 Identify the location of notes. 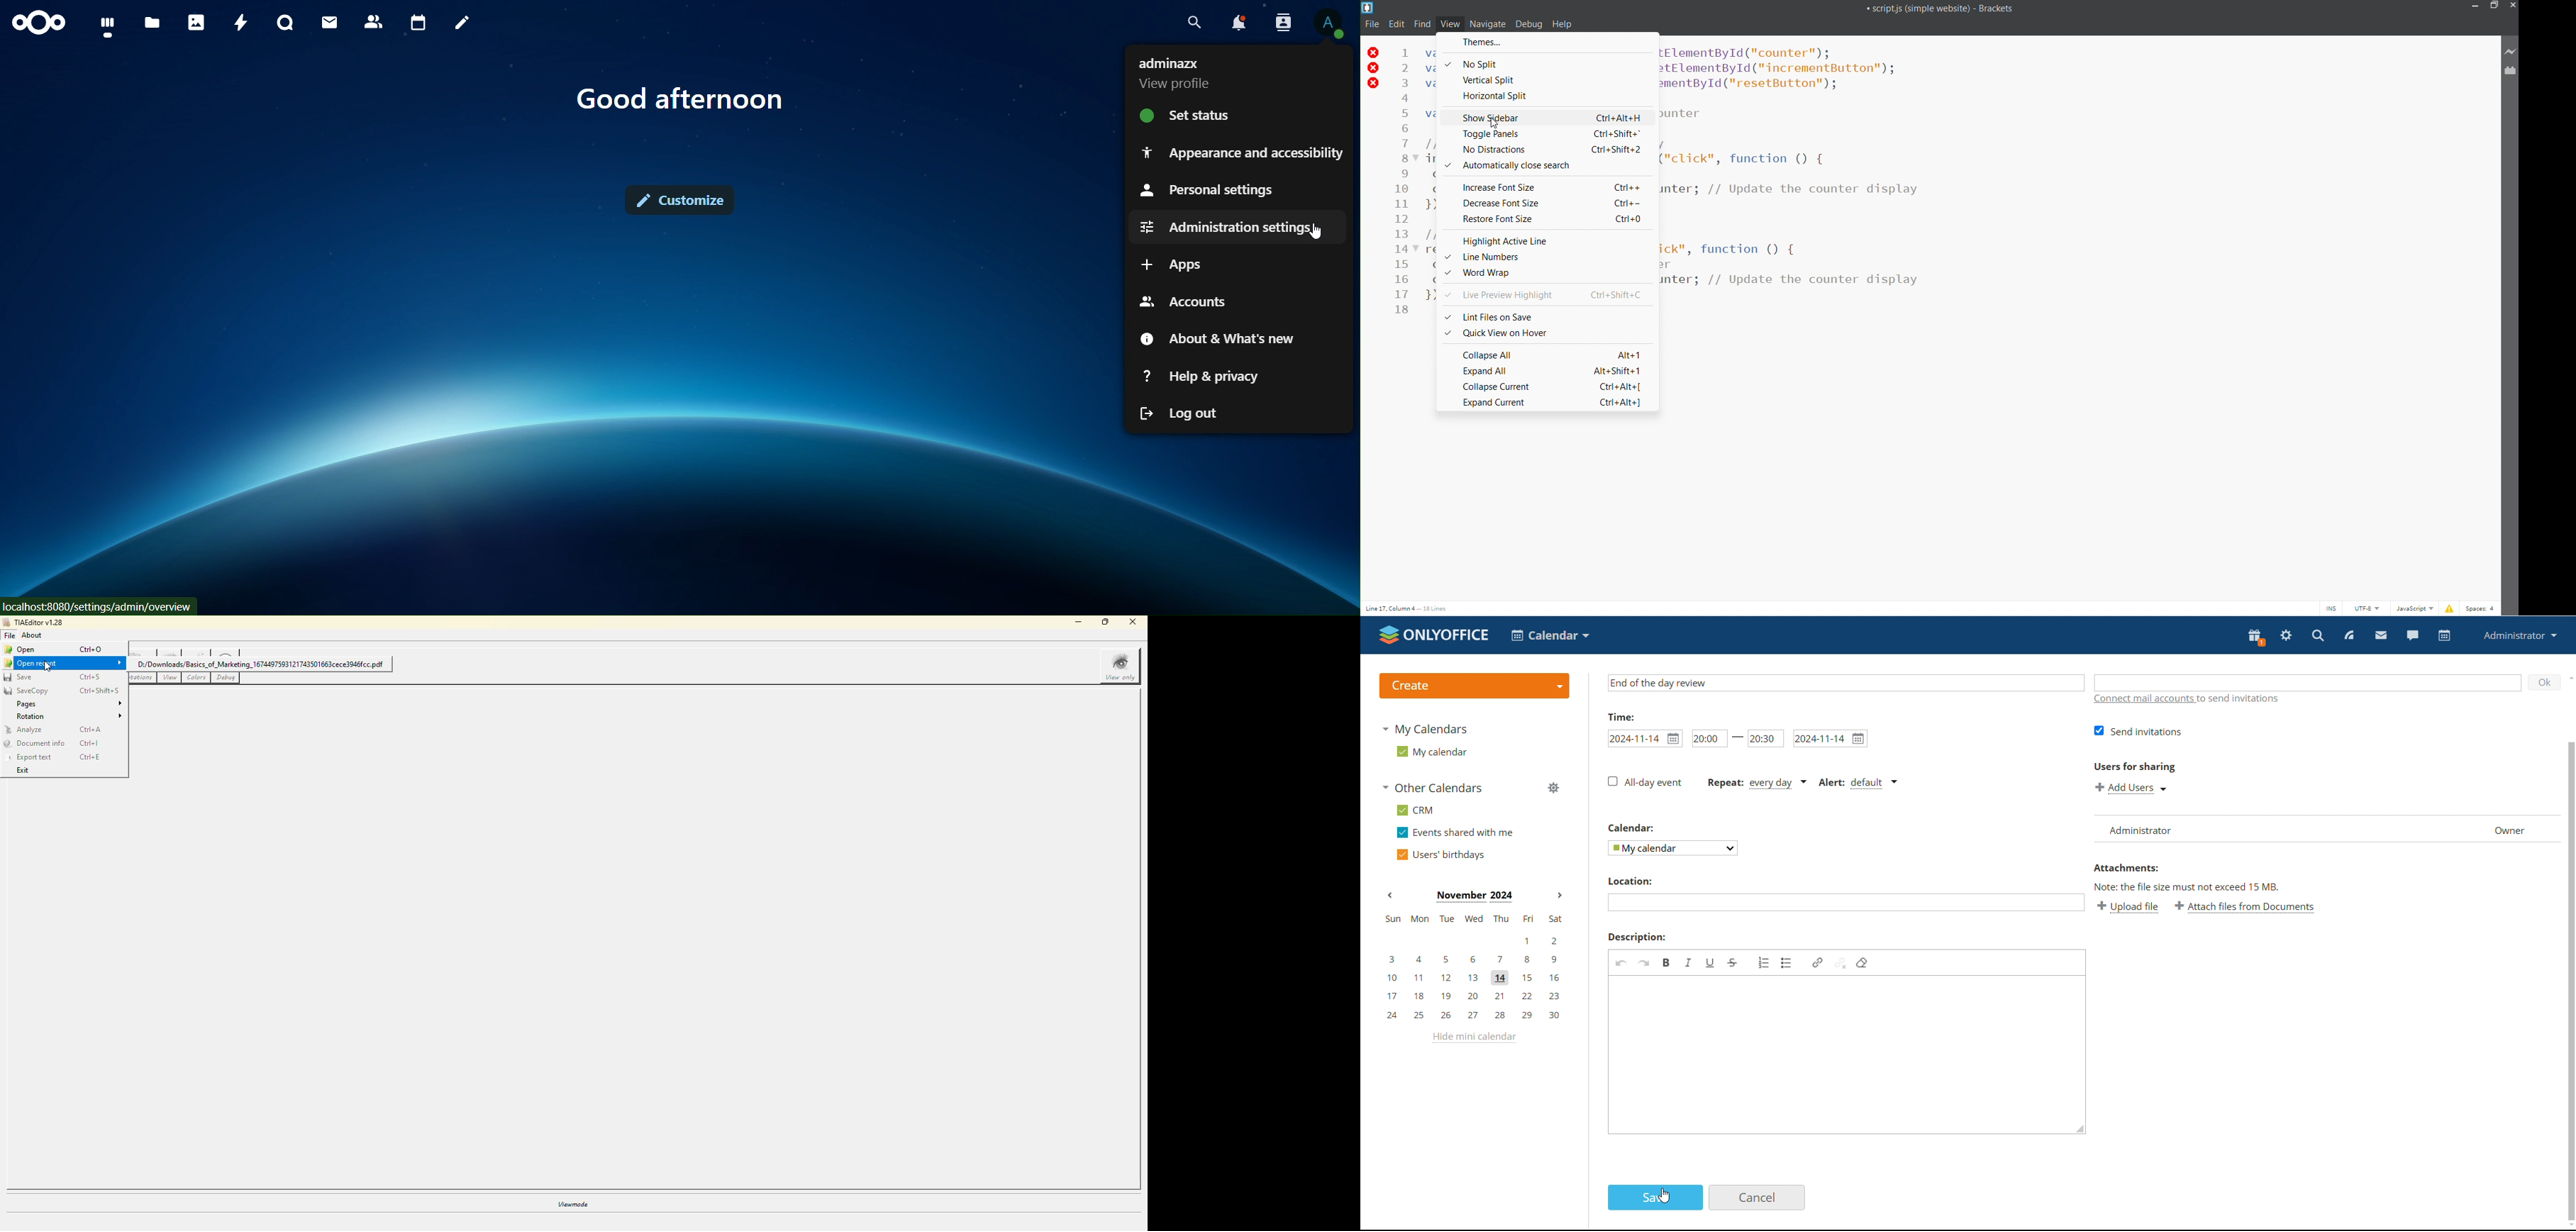
(462, 21).